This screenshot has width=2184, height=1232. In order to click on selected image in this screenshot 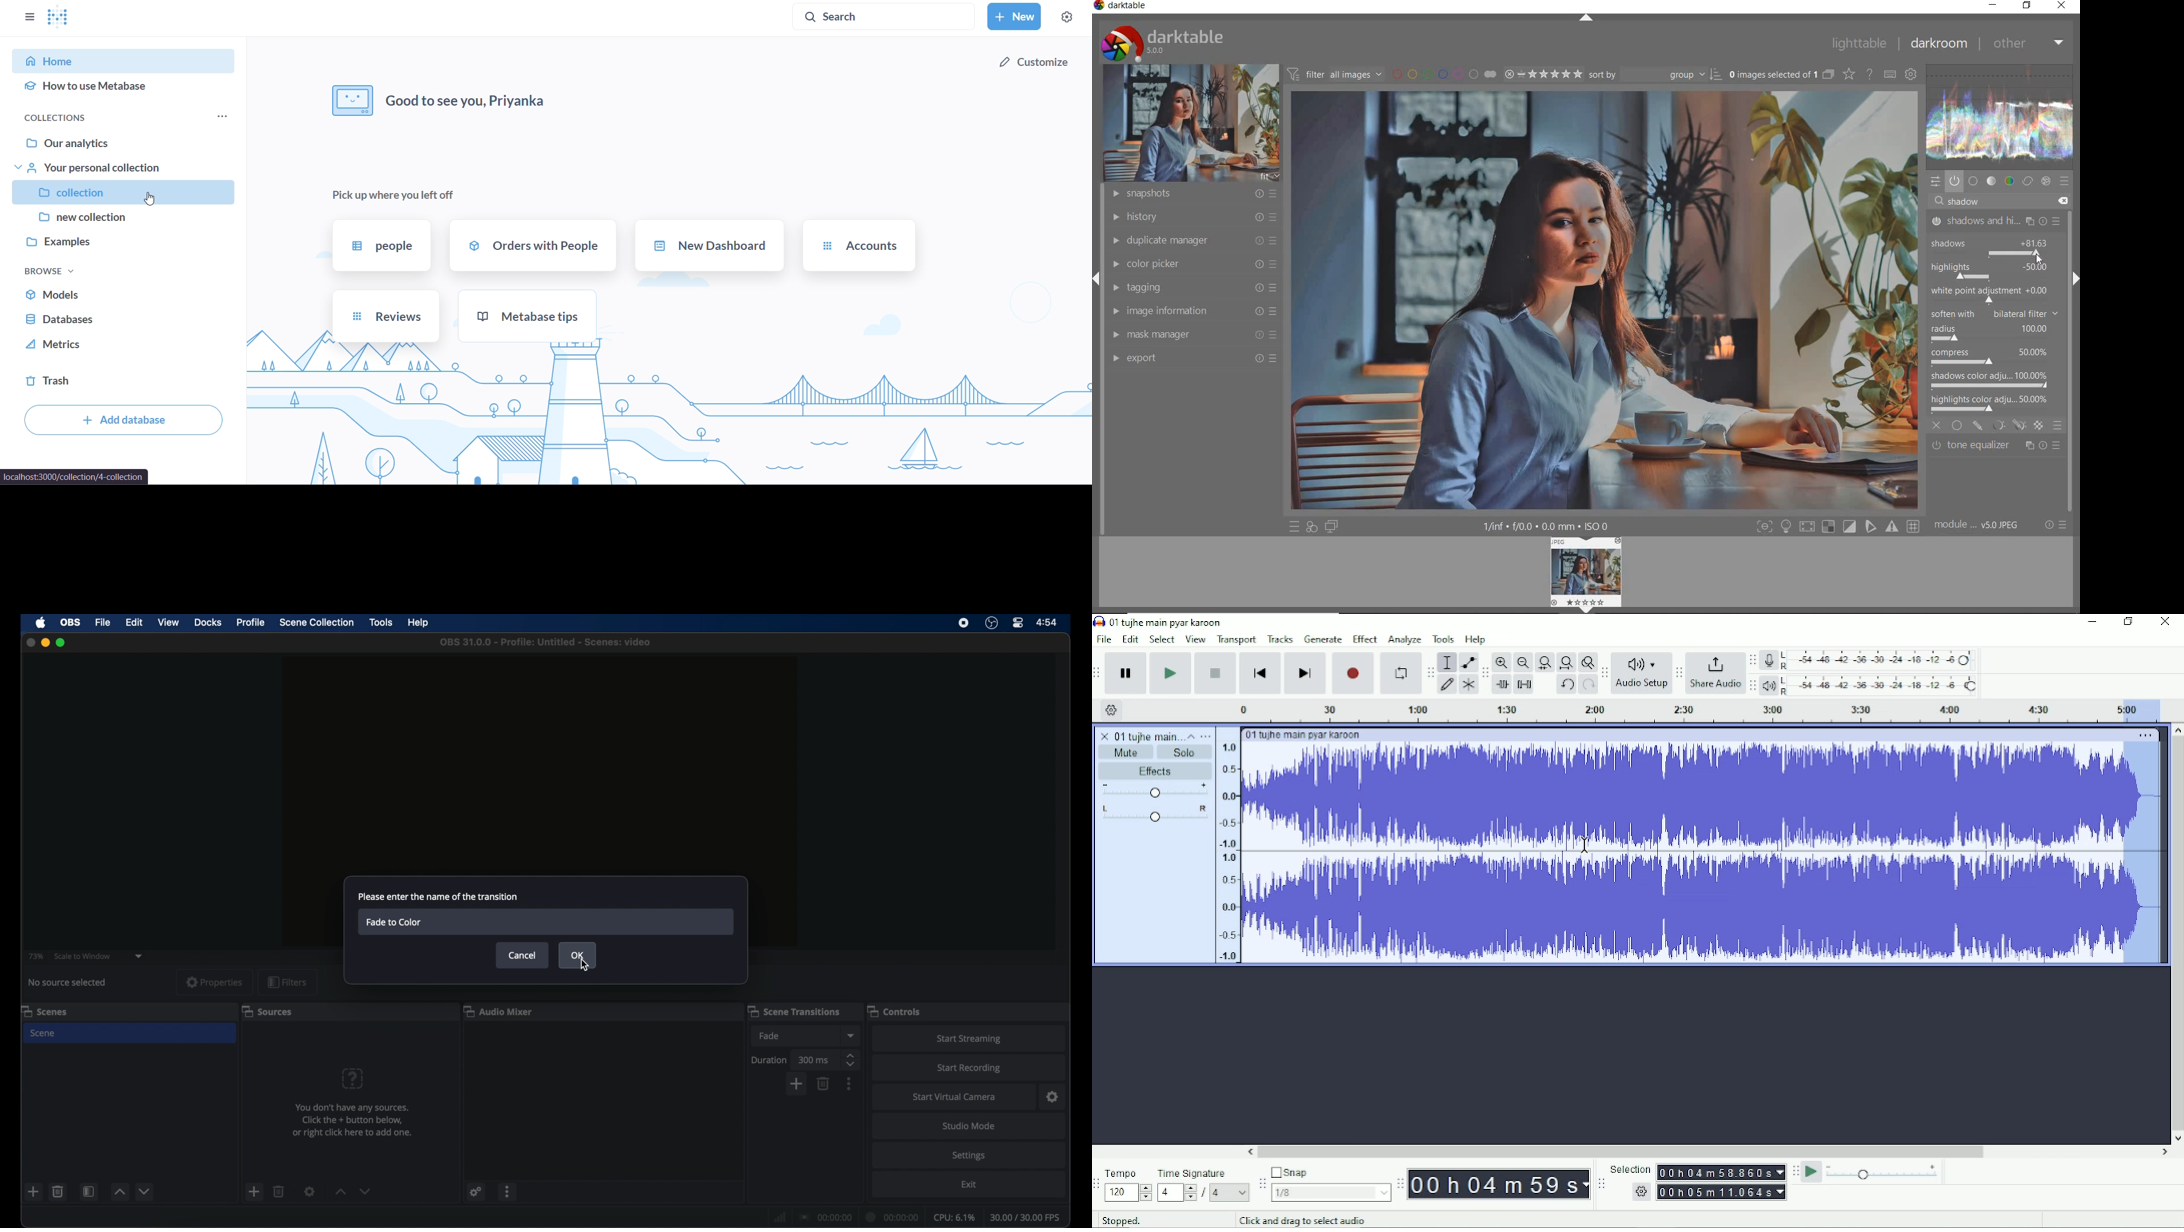, I will do `click(1597, 301)`.